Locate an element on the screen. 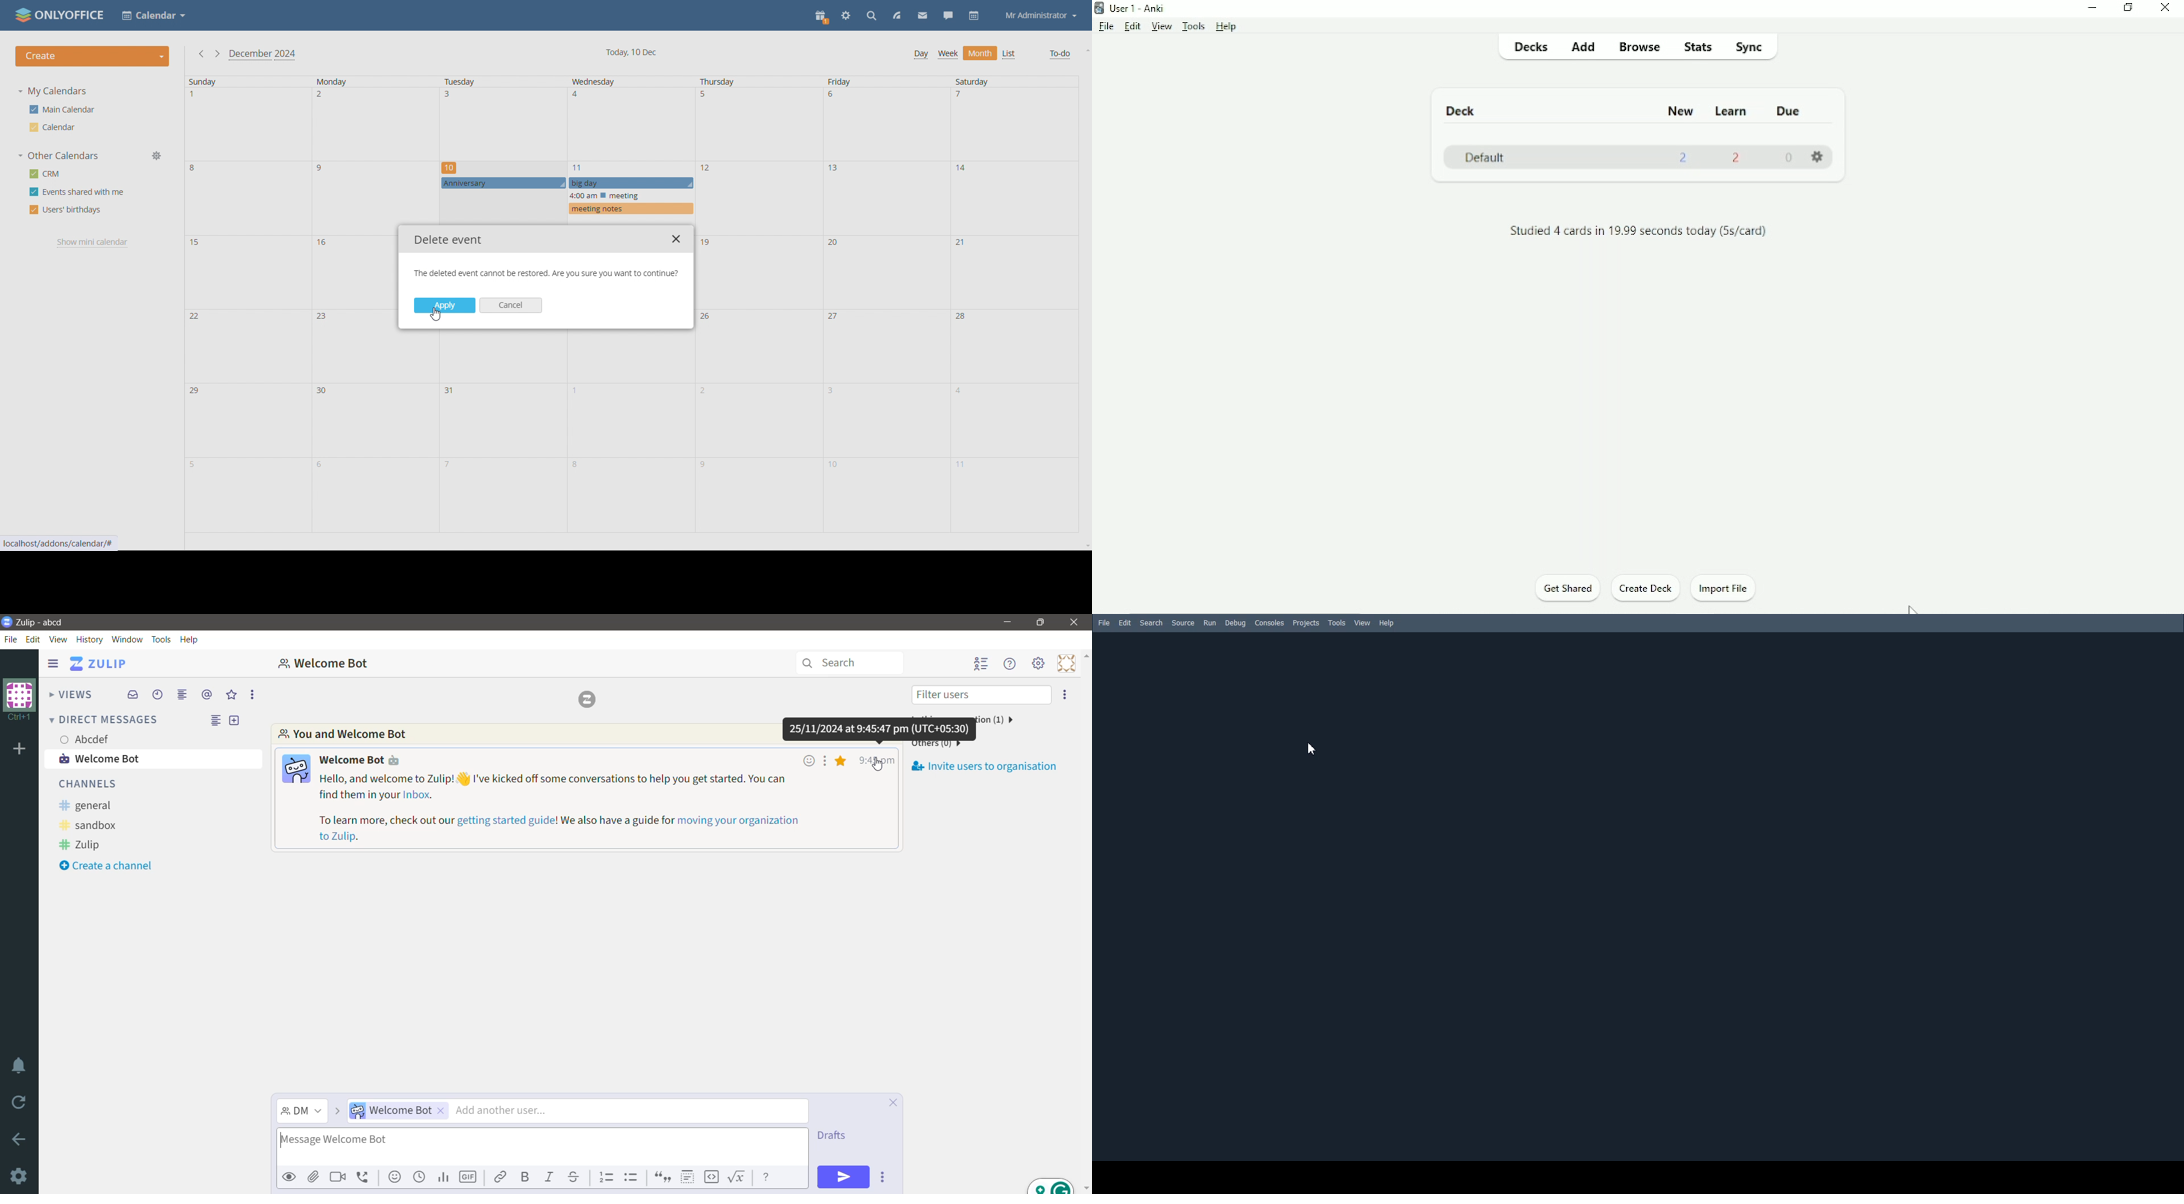 The height and width of the screenshot is (1204, 2184). Organization Name is located at coordinates (18, 700).